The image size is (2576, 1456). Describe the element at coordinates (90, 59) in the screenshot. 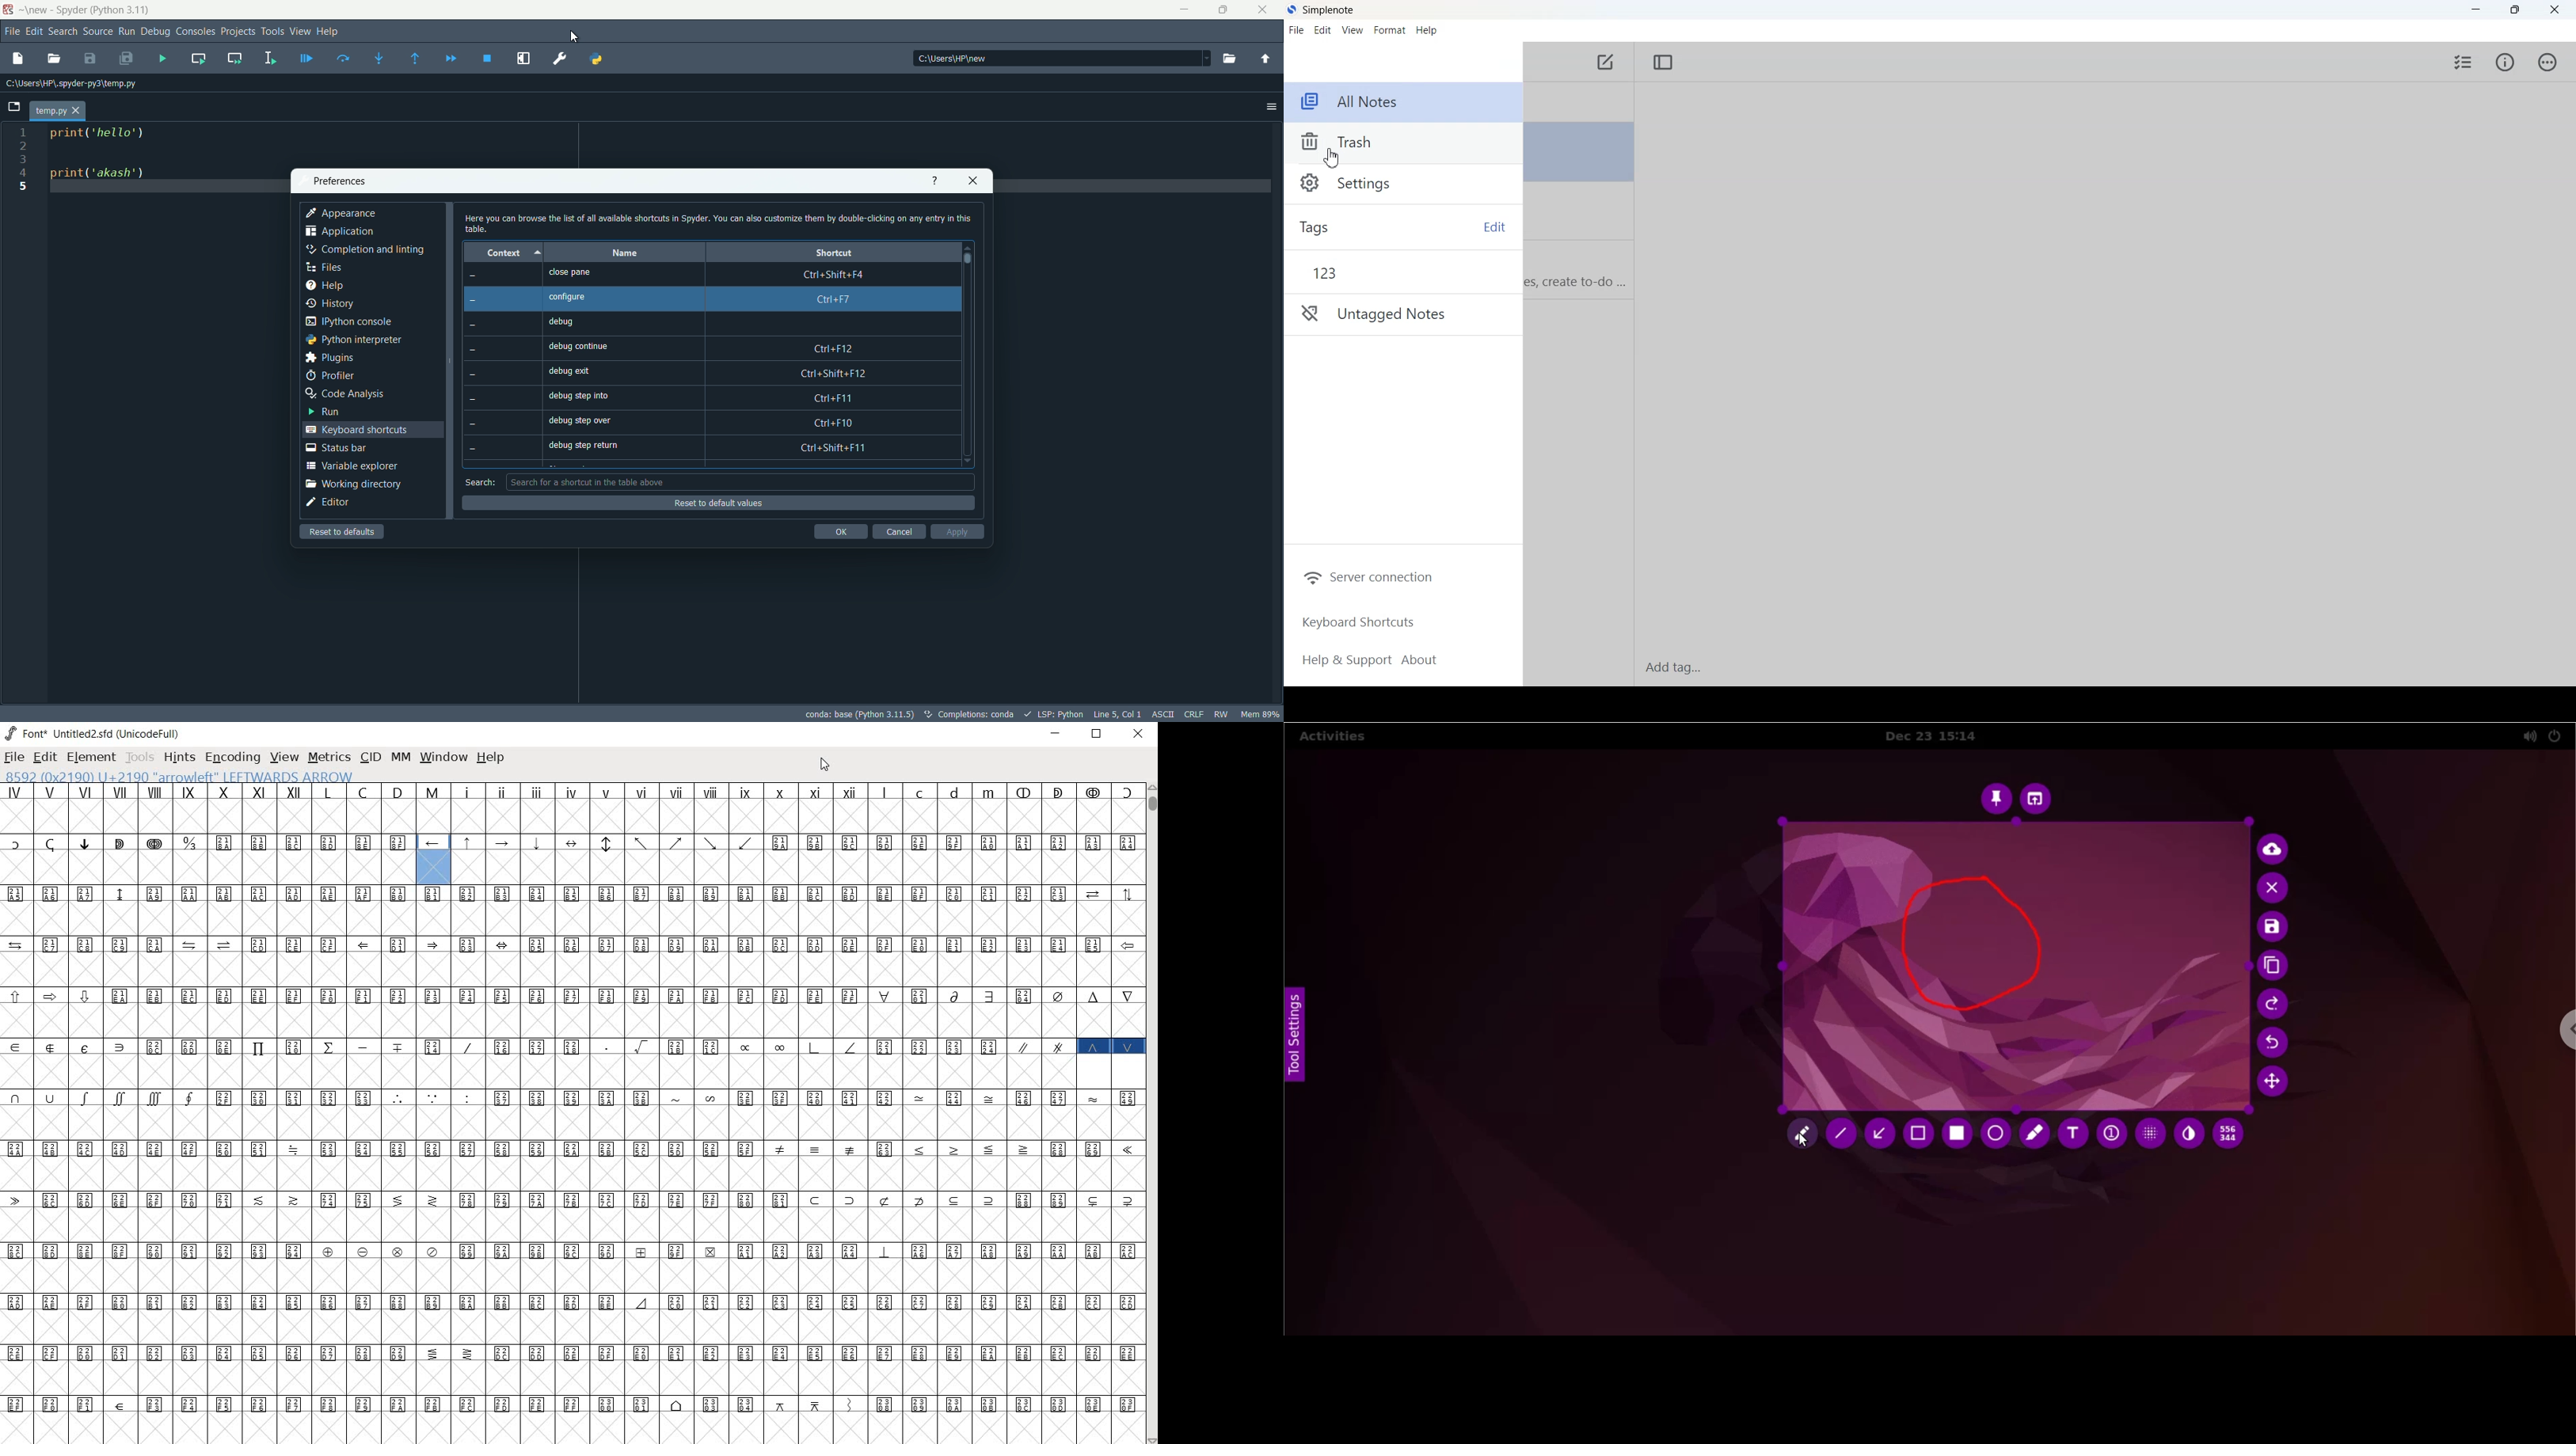

I see `save file` at that location.